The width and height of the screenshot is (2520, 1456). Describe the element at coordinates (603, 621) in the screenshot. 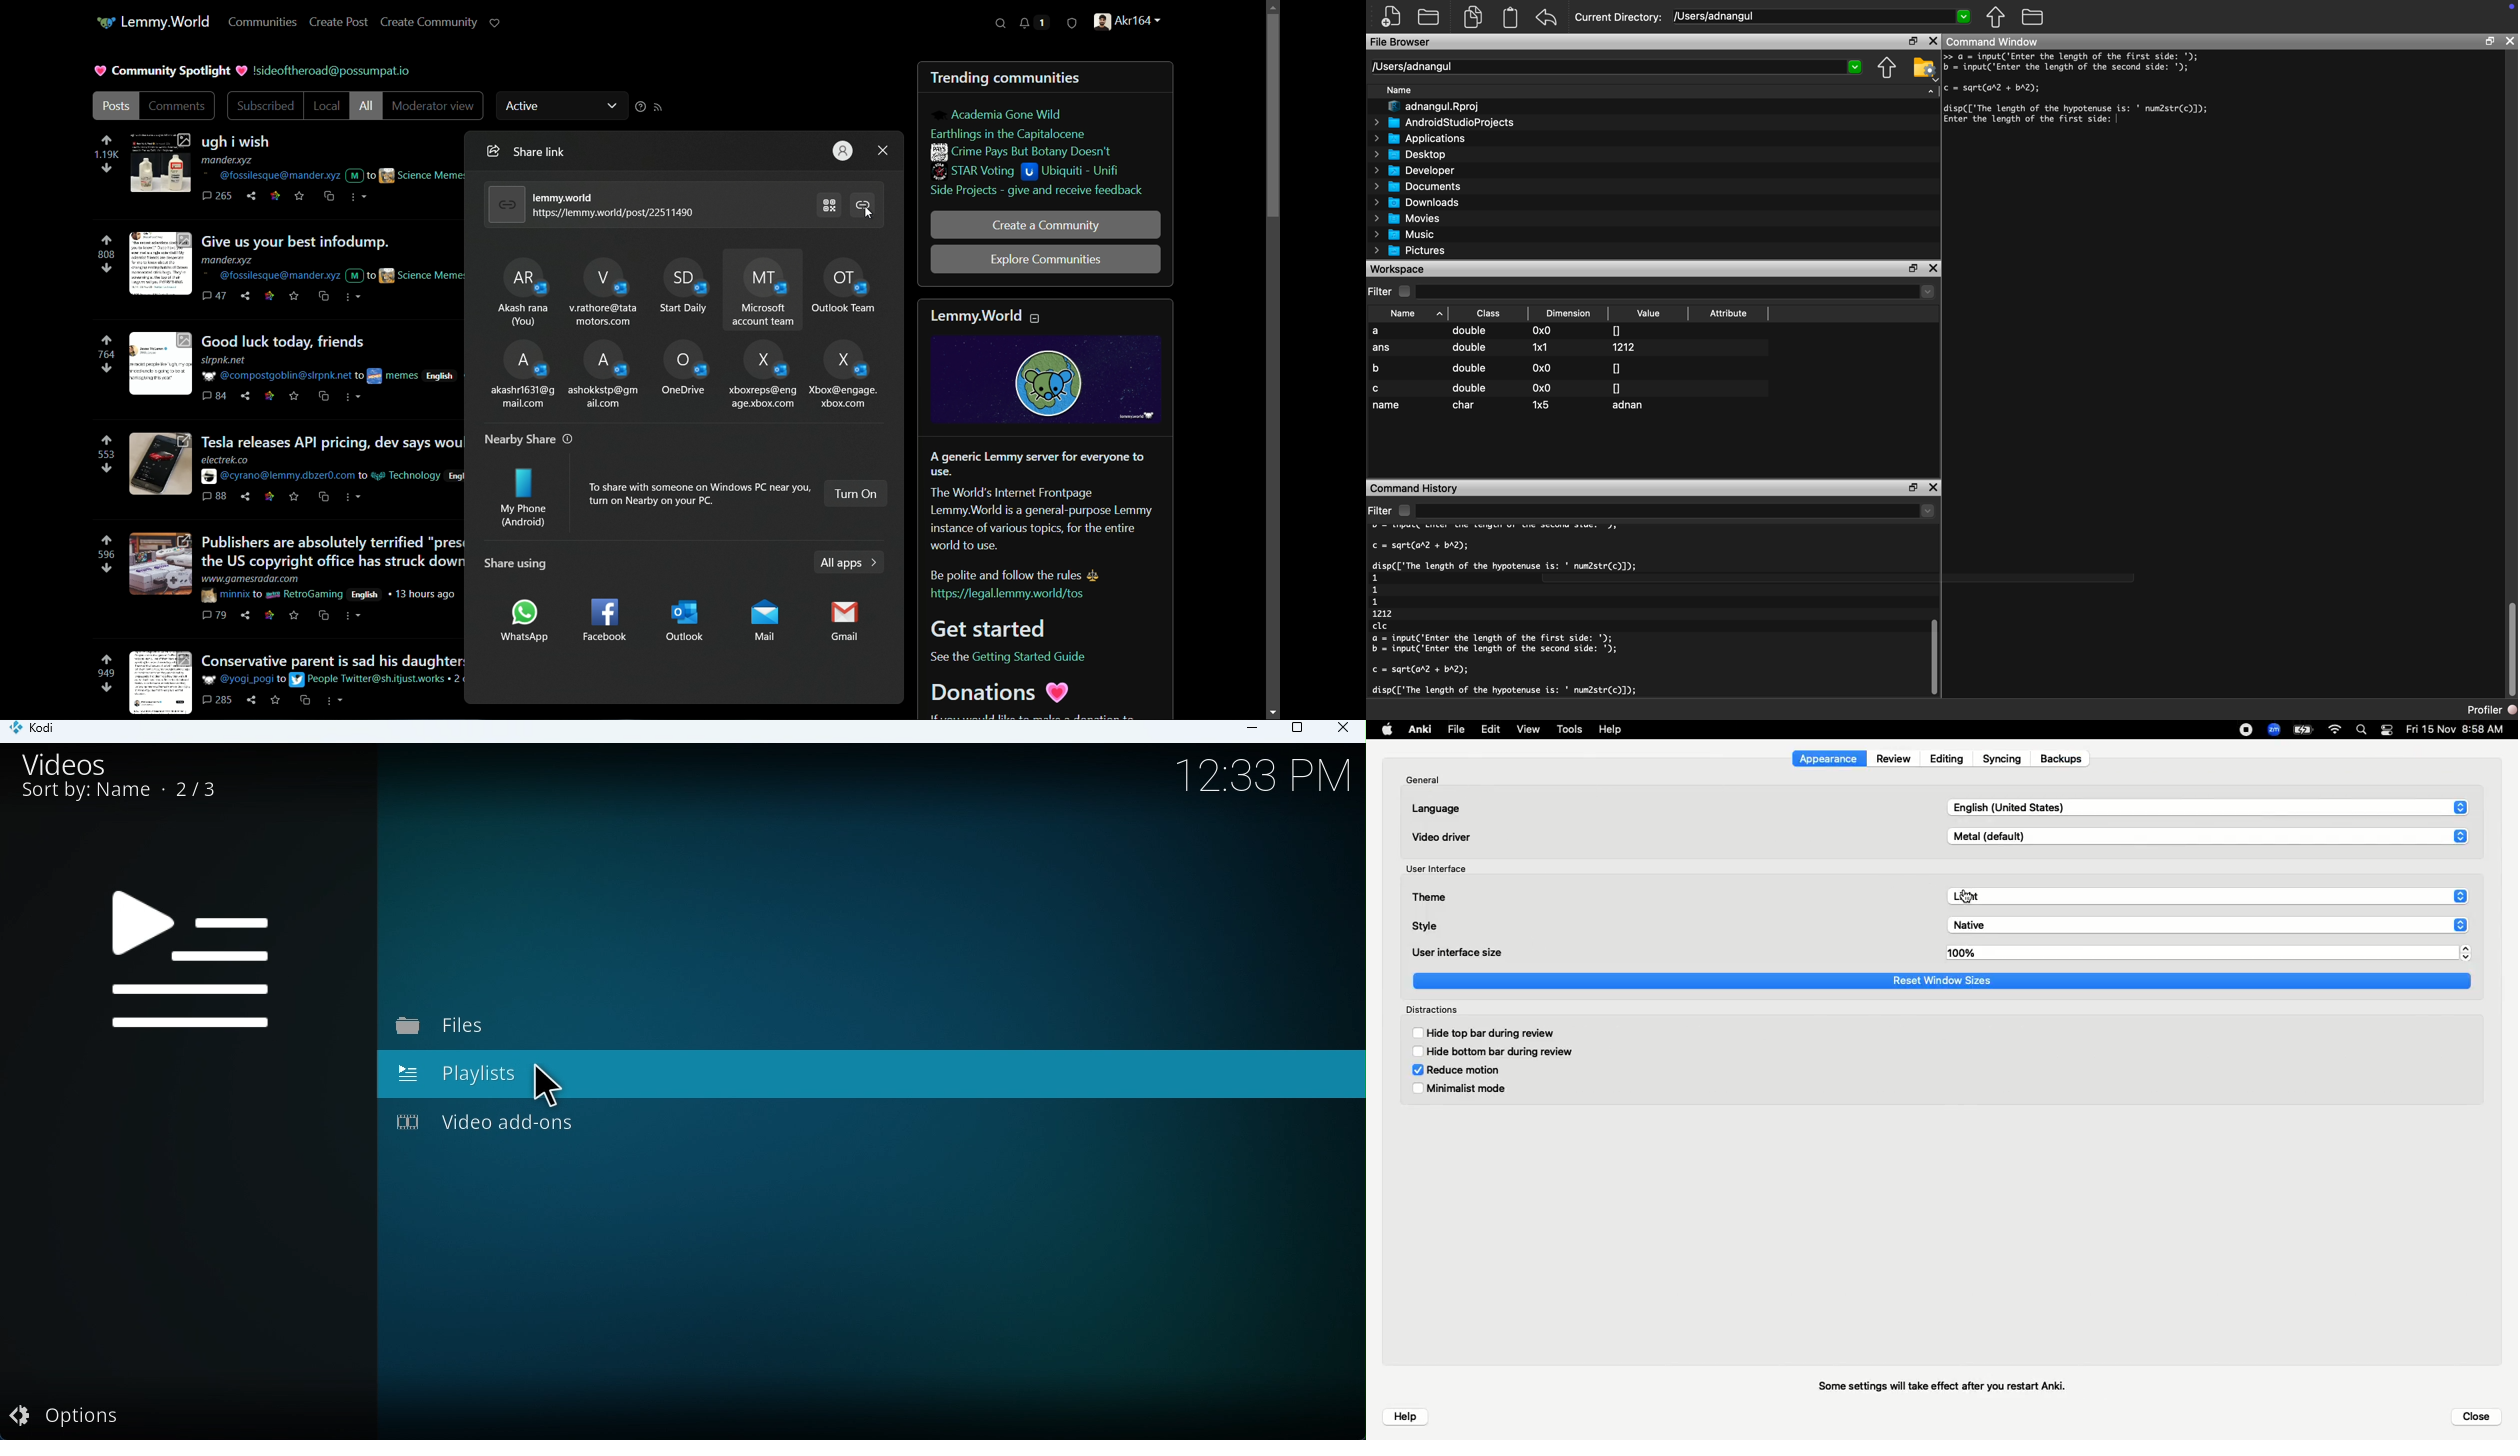

I see `facebook` at that location.